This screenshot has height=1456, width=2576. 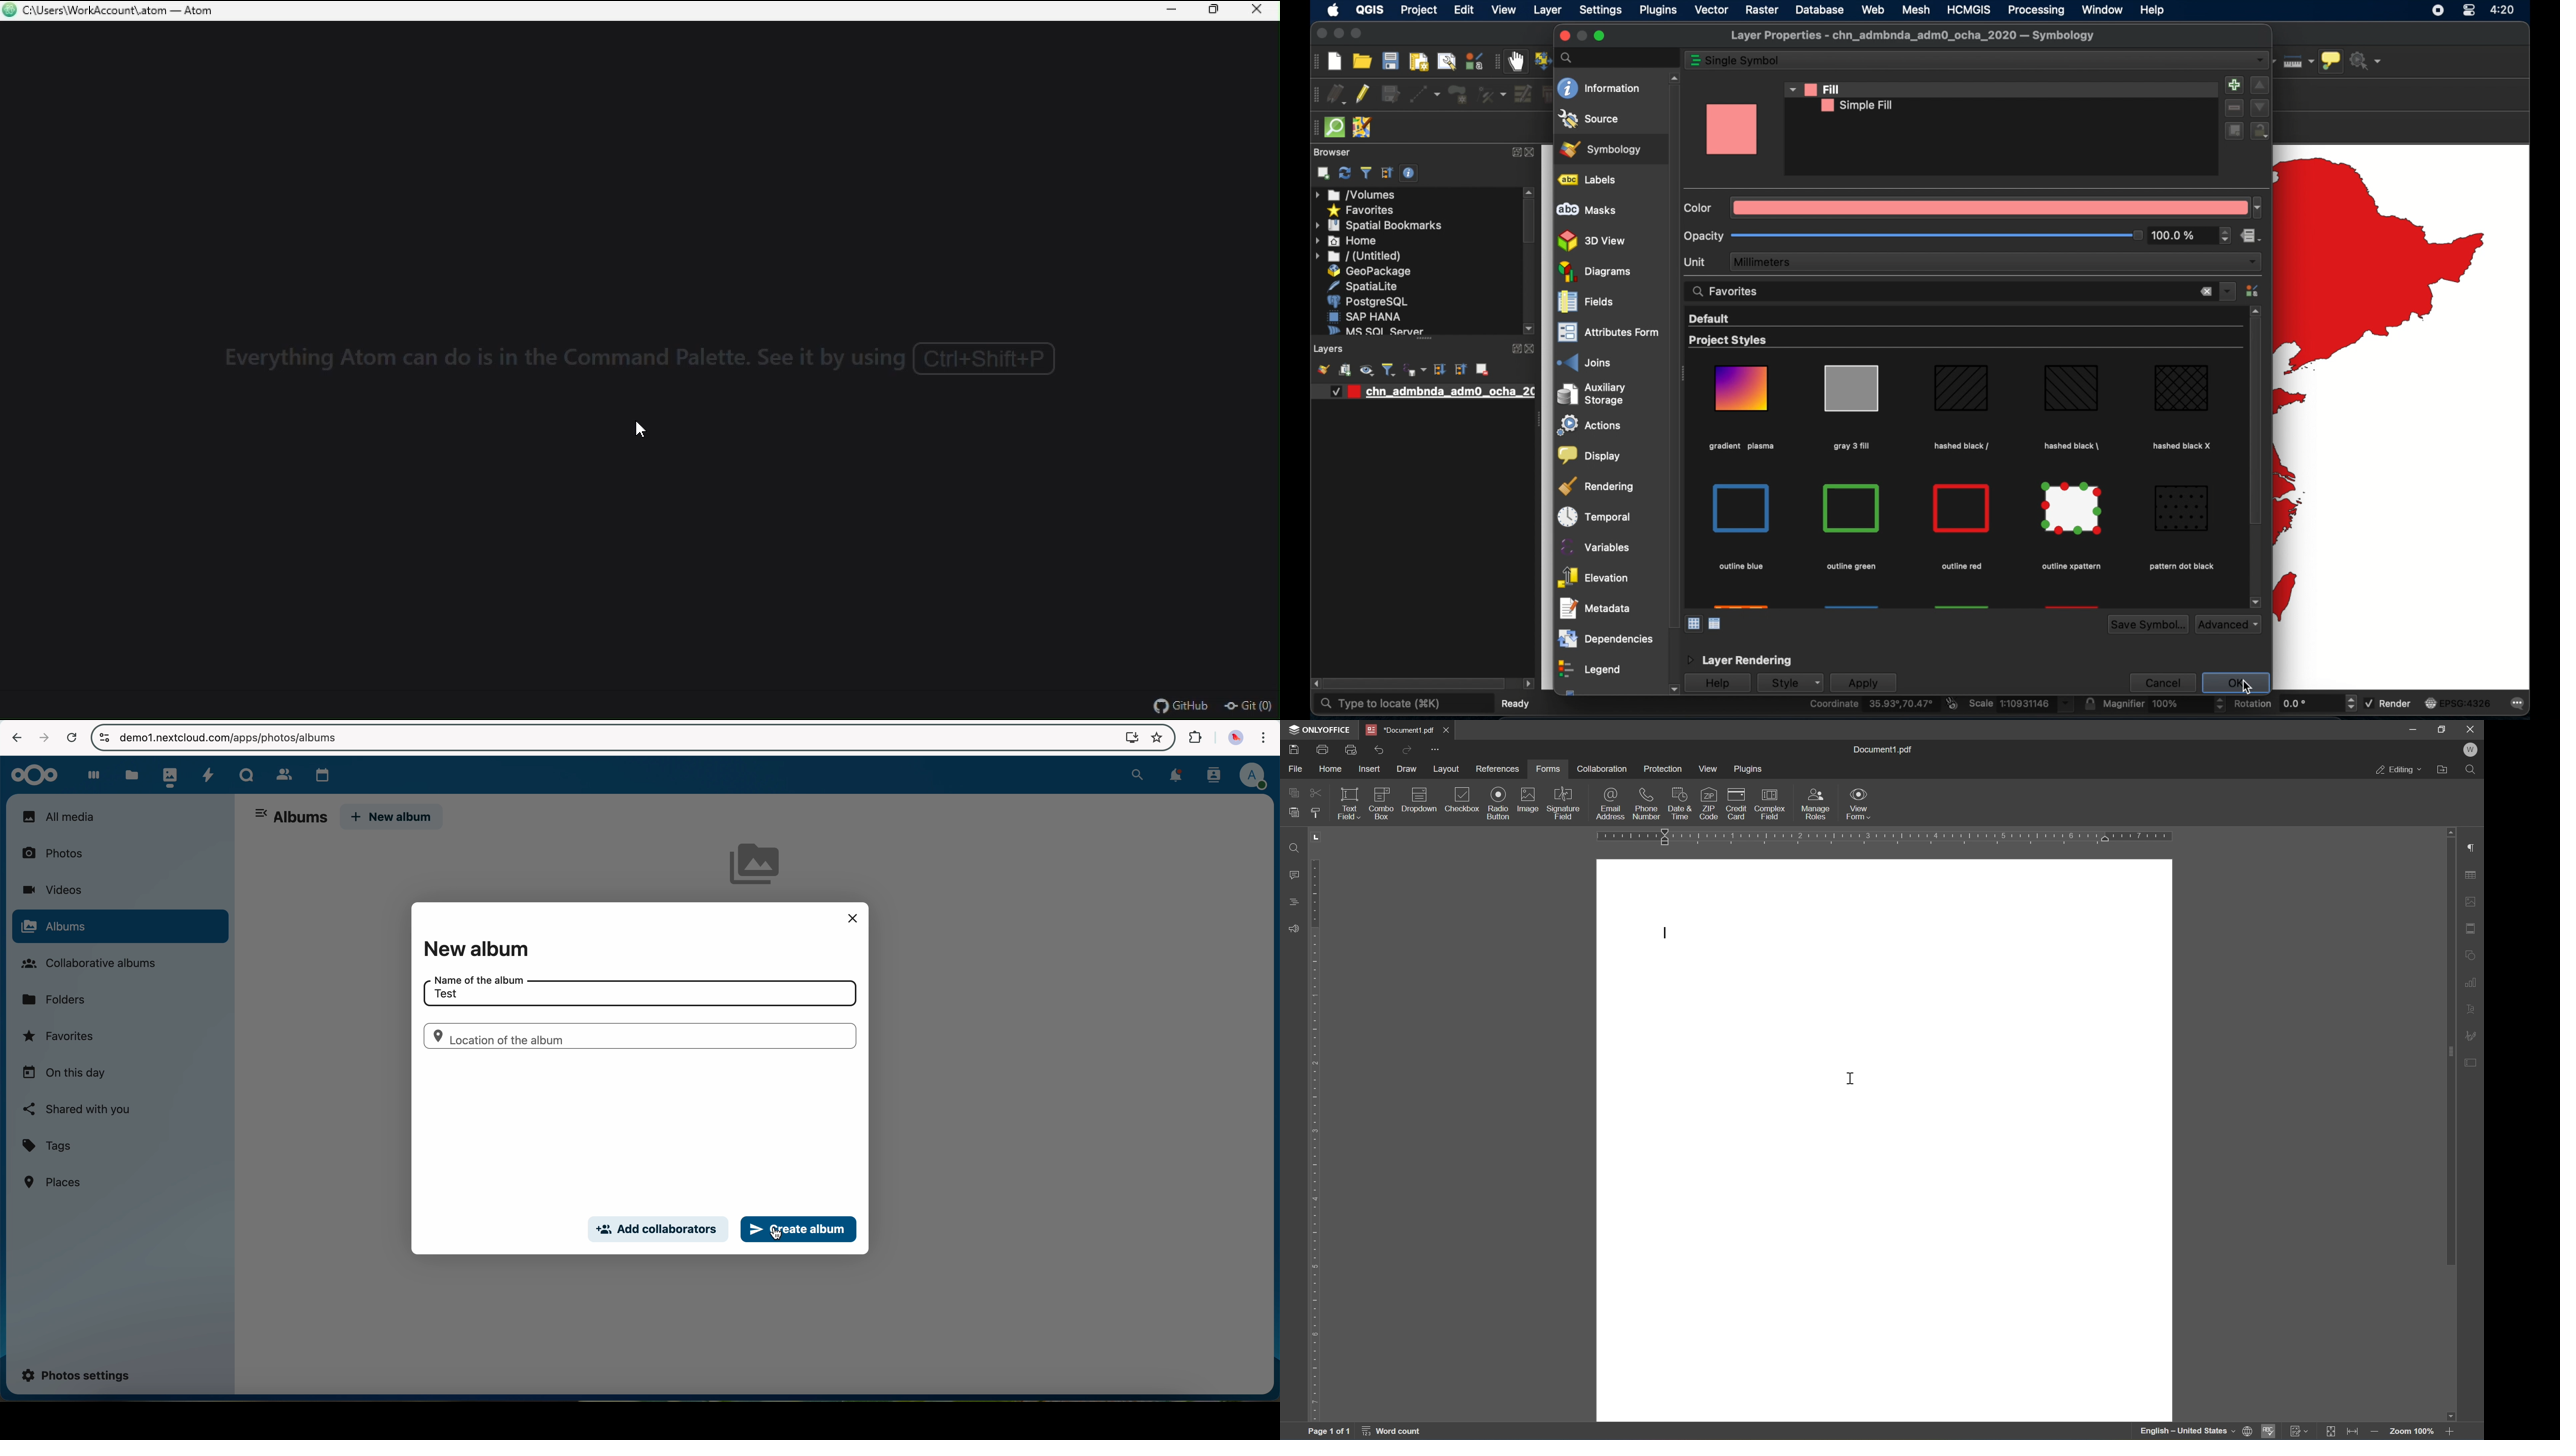 What do you see at coordinates (2472, 748) in the screenshot?
I see `welcome` at bounding box center [2472, 748].